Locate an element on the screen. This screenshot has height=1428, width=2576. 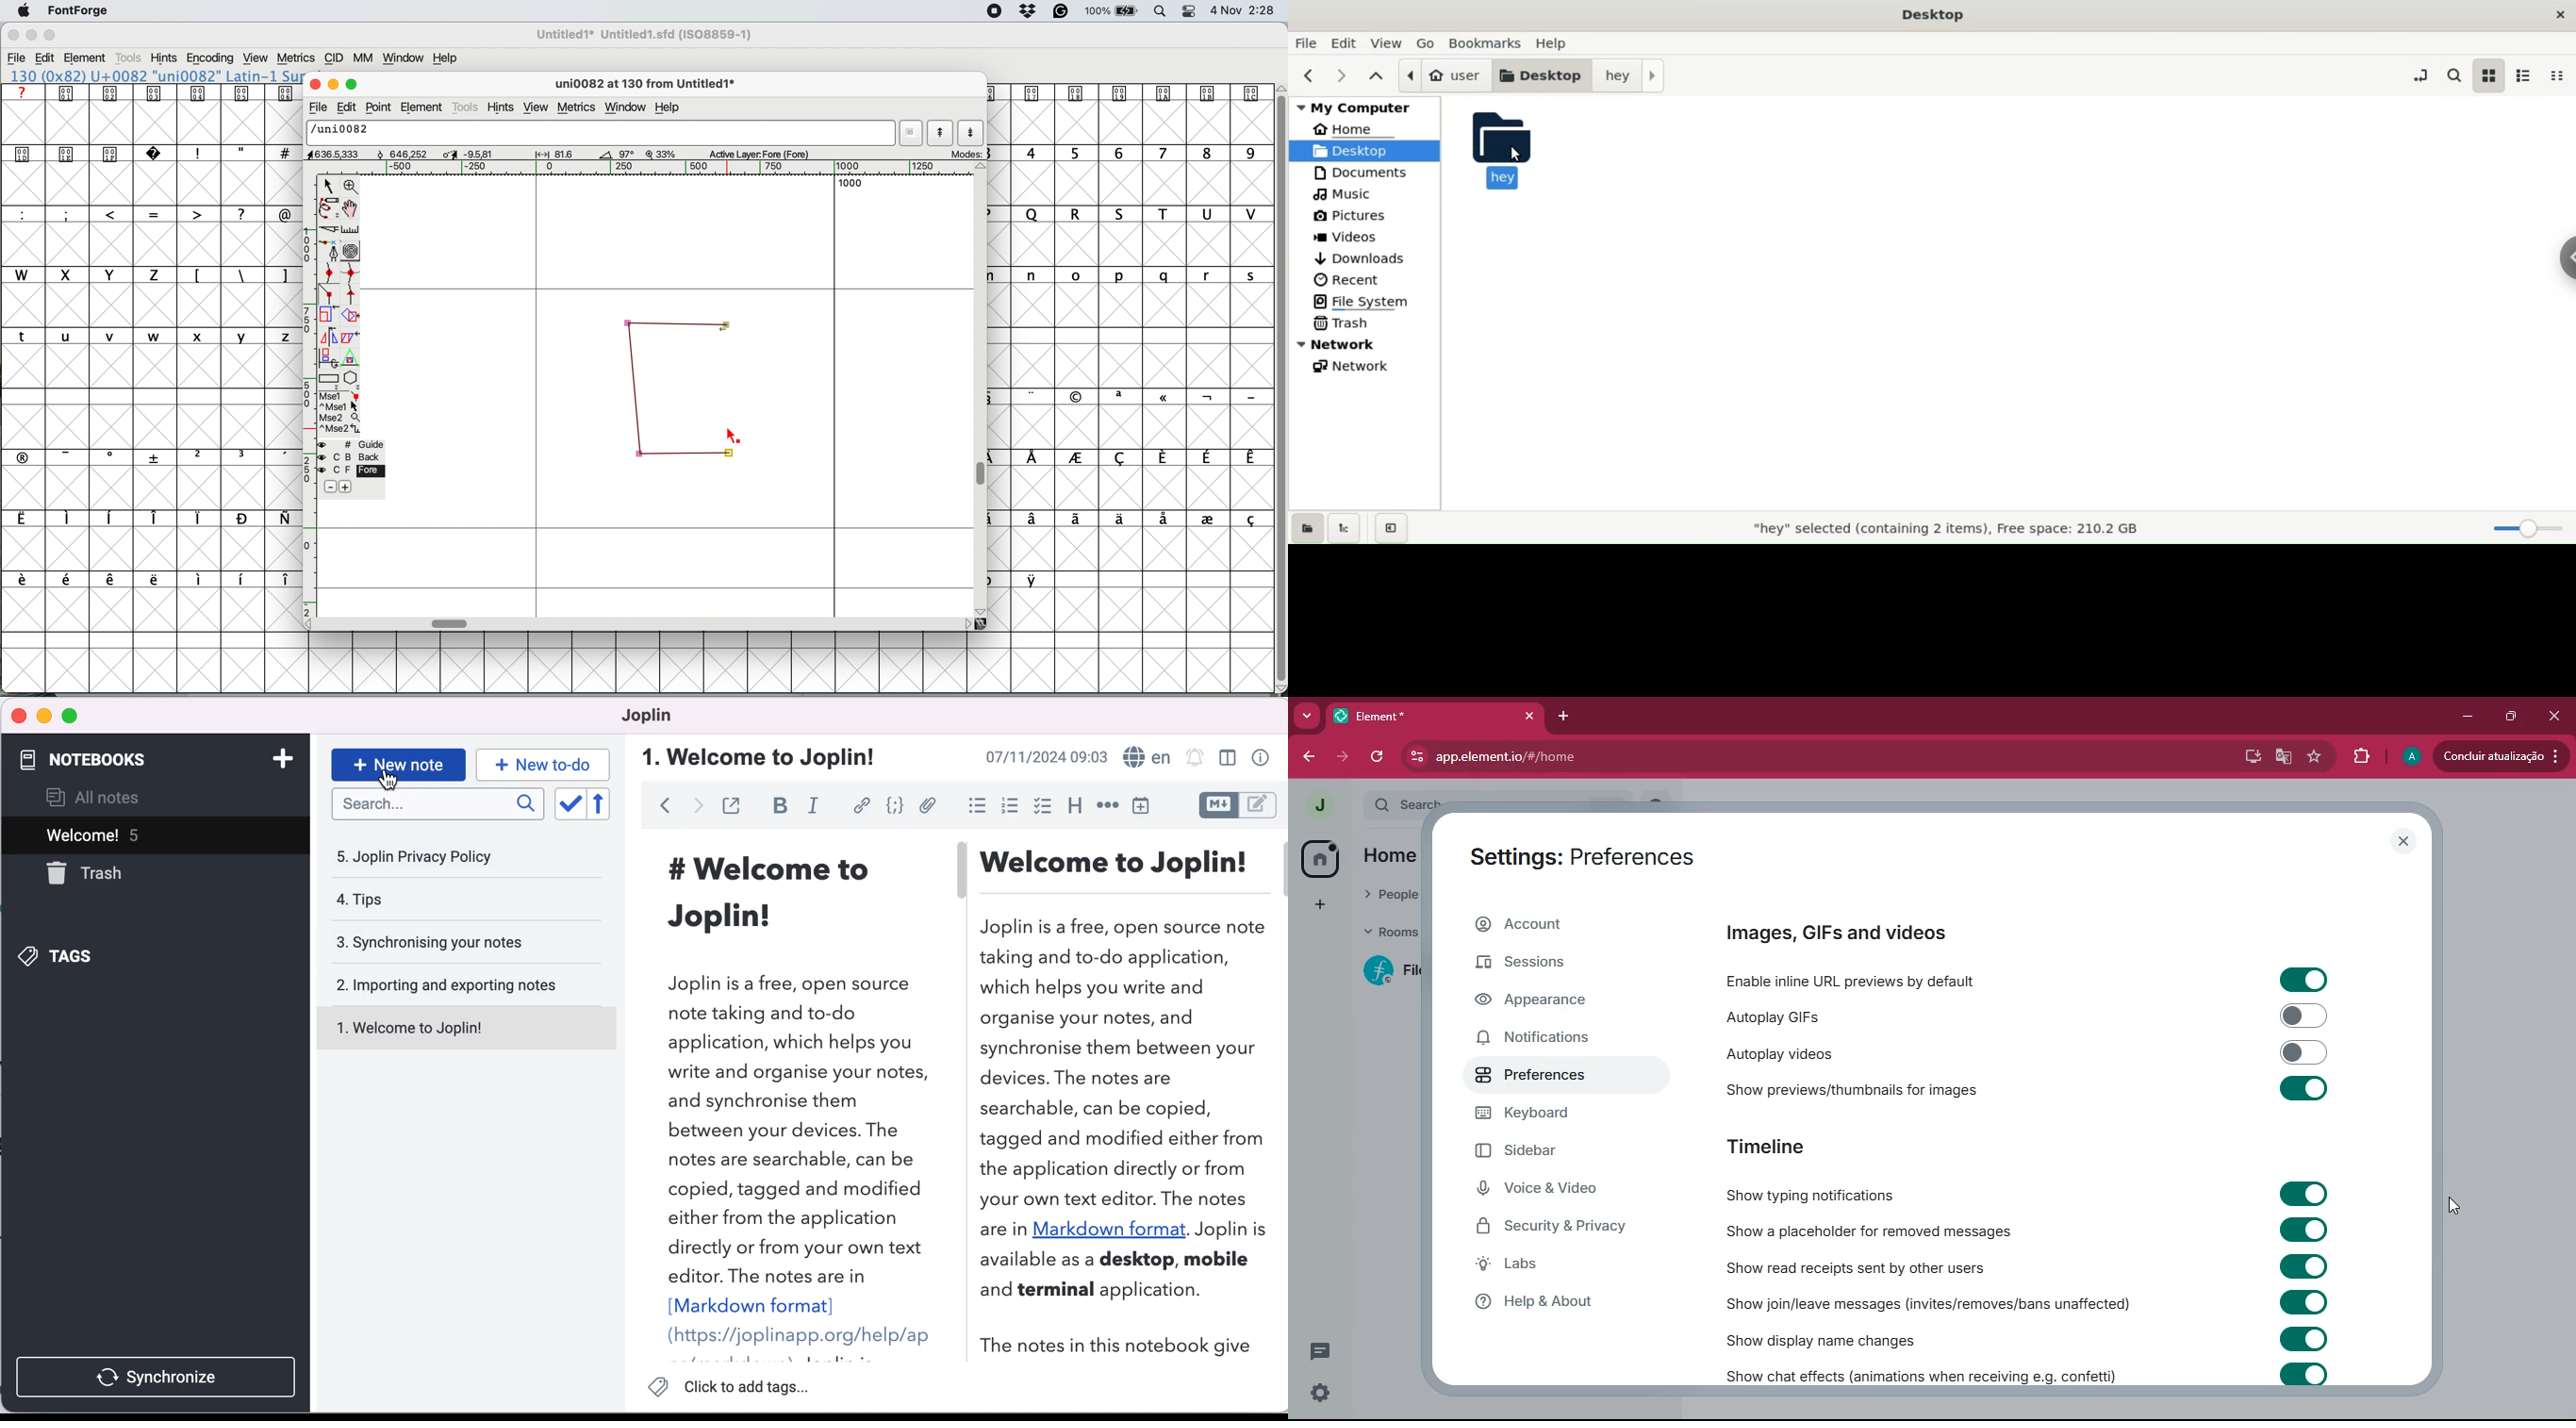
toggle on/off is located at coordinates (2304, 1088).